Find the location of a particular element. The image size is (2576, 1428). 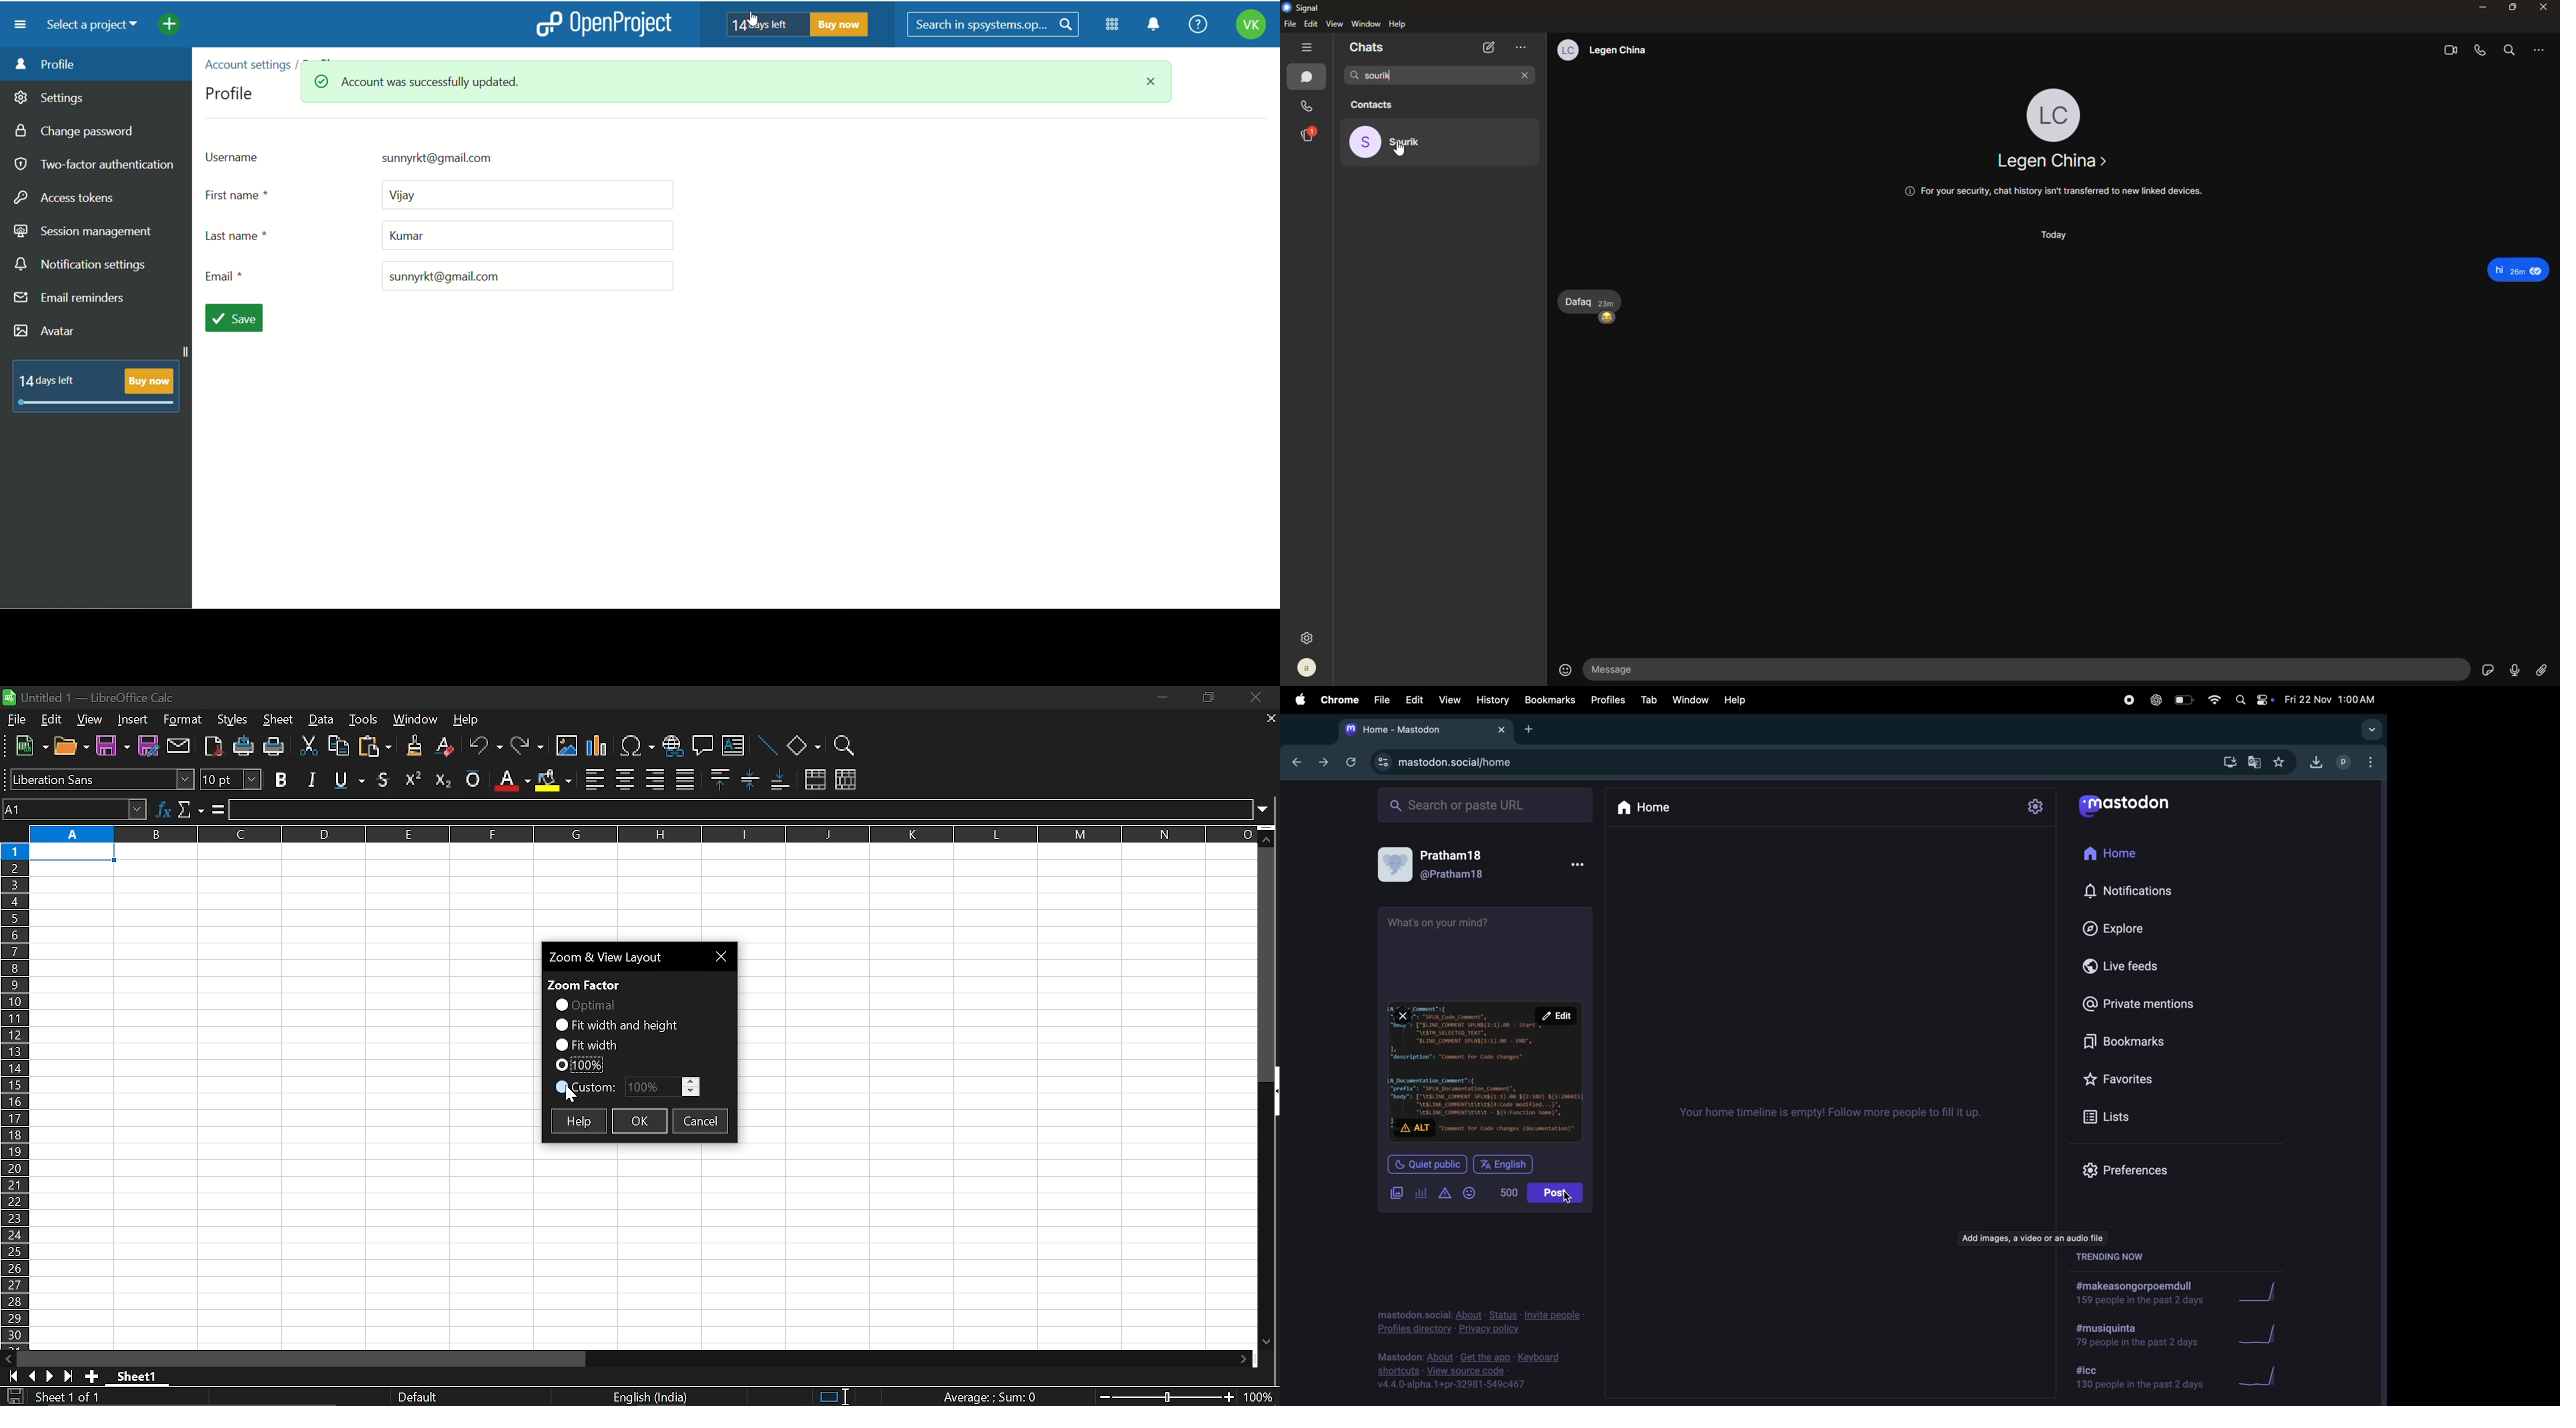

ussername is located at coordinates (417, 156).